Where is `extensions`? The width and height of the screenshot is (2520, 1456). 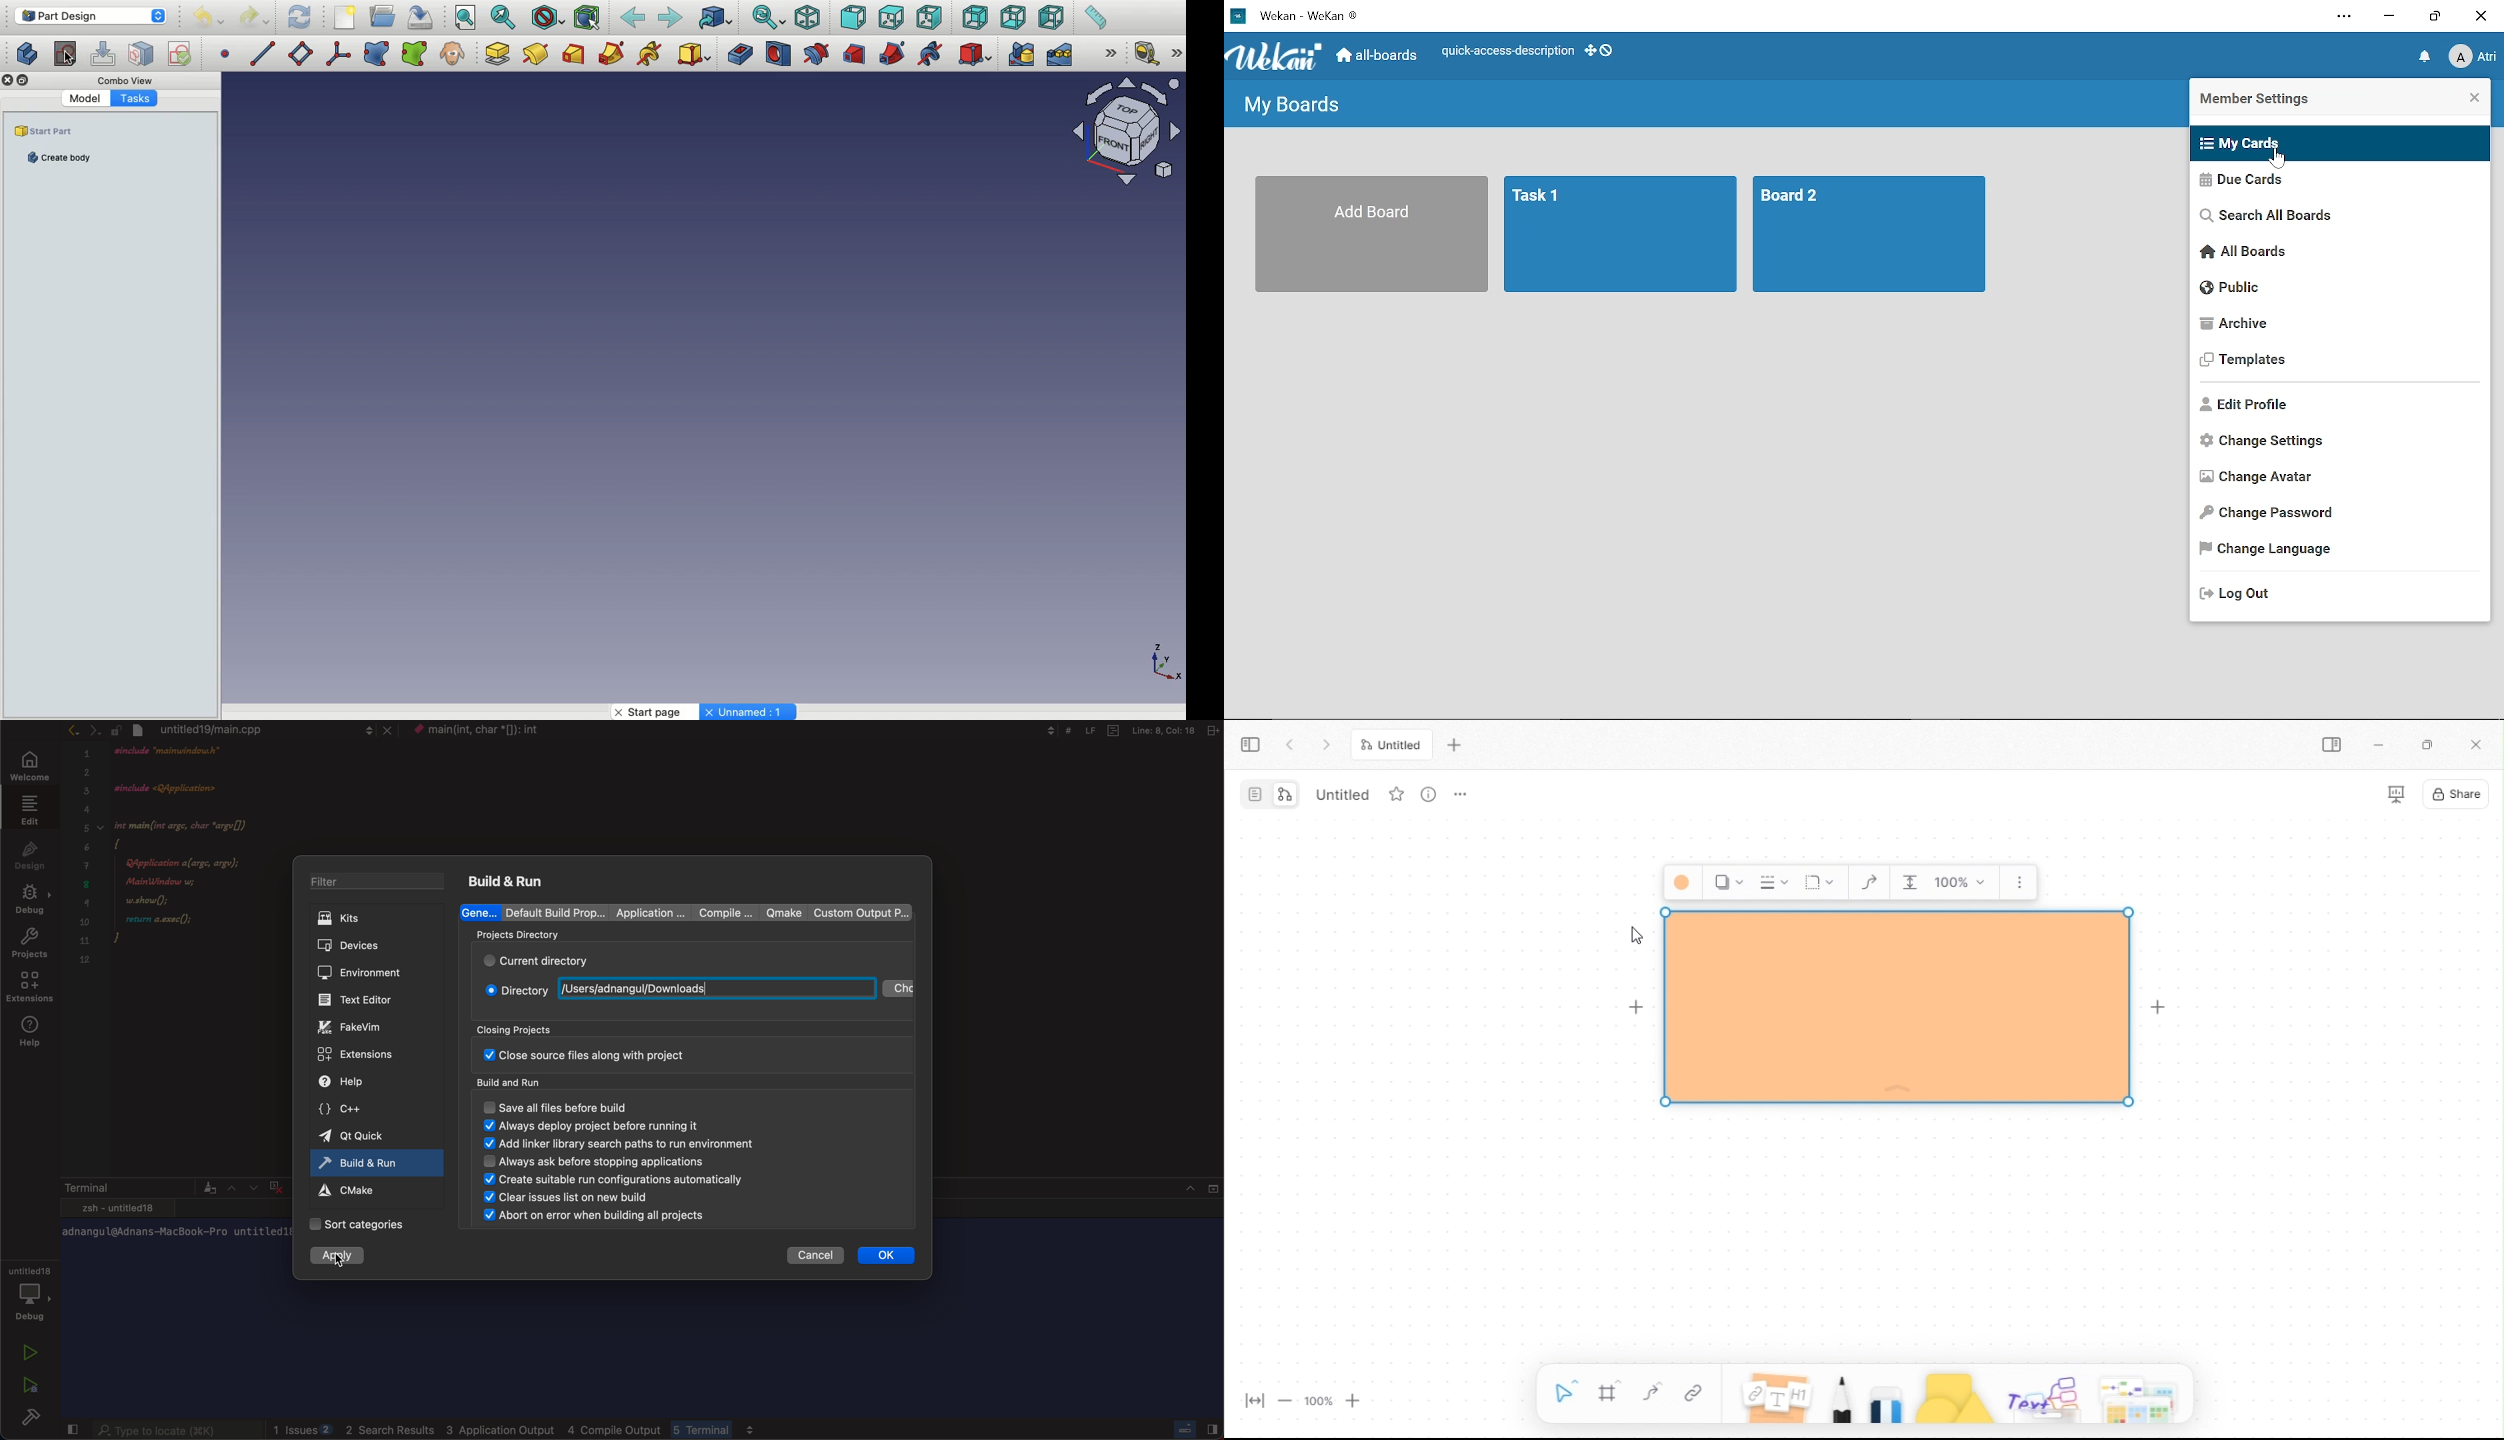 extensions is located at coordinates (359, 1055).